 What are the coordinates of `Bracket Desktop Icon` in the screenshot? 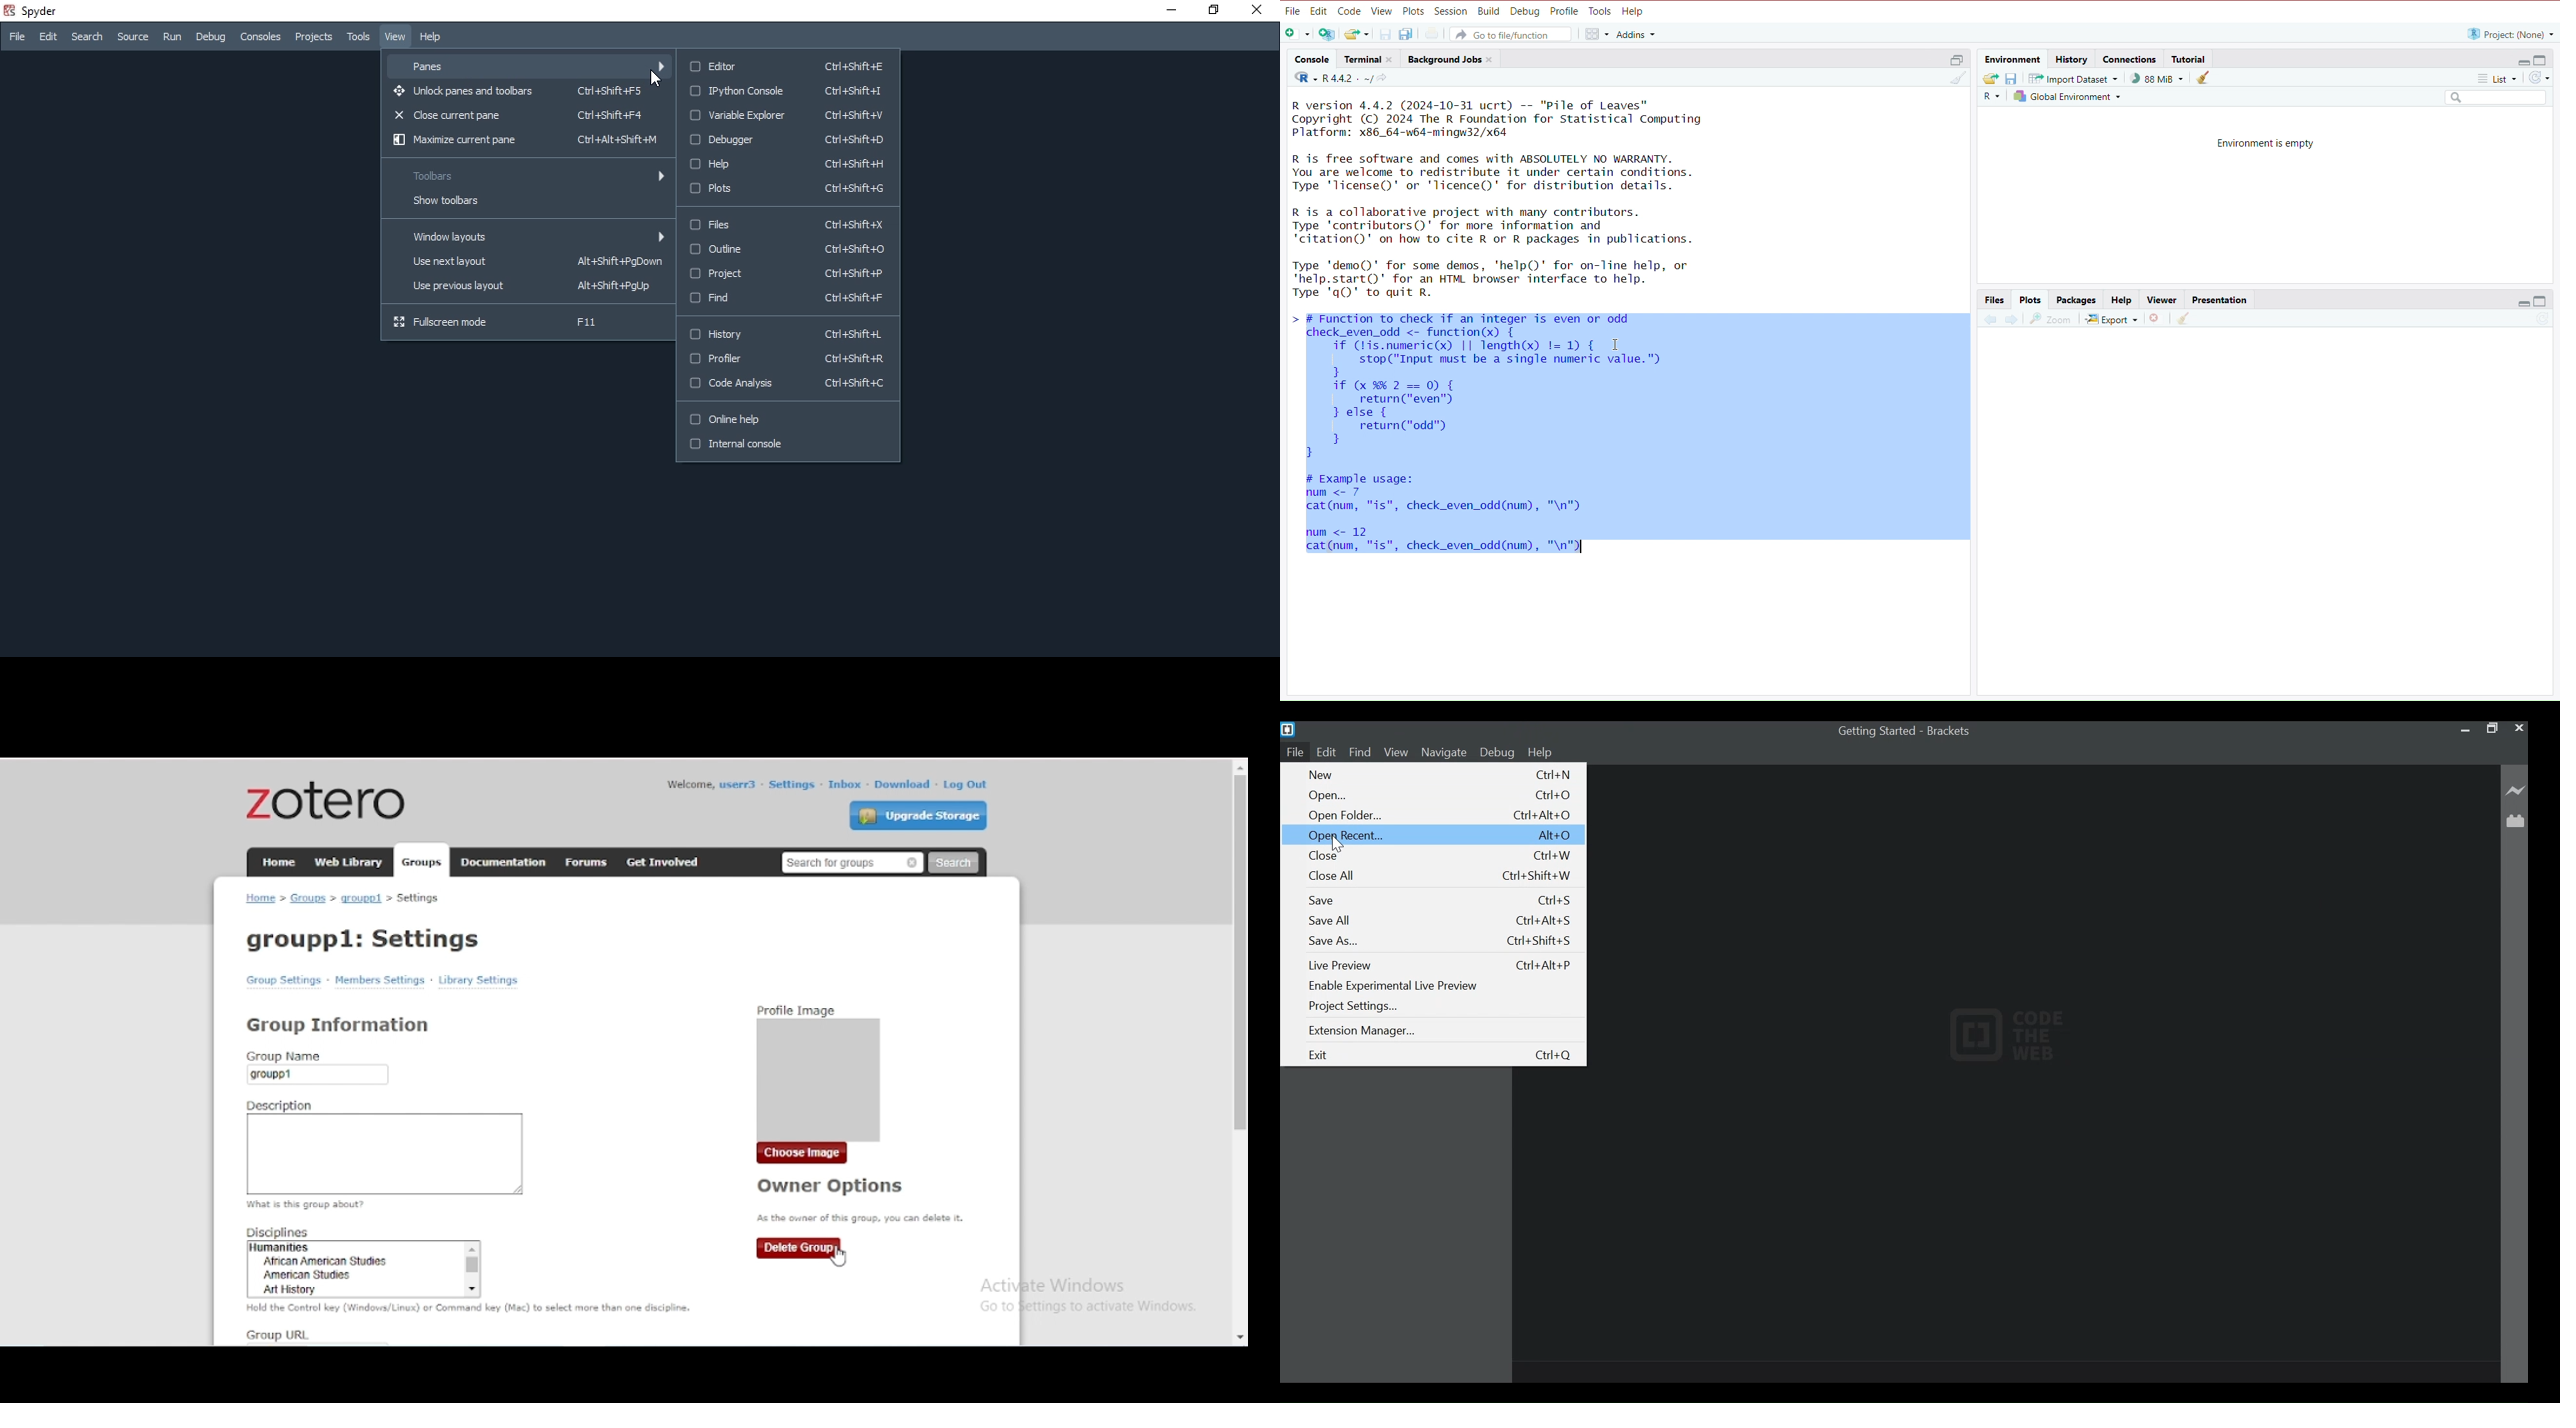 It's located at (1289, 729).